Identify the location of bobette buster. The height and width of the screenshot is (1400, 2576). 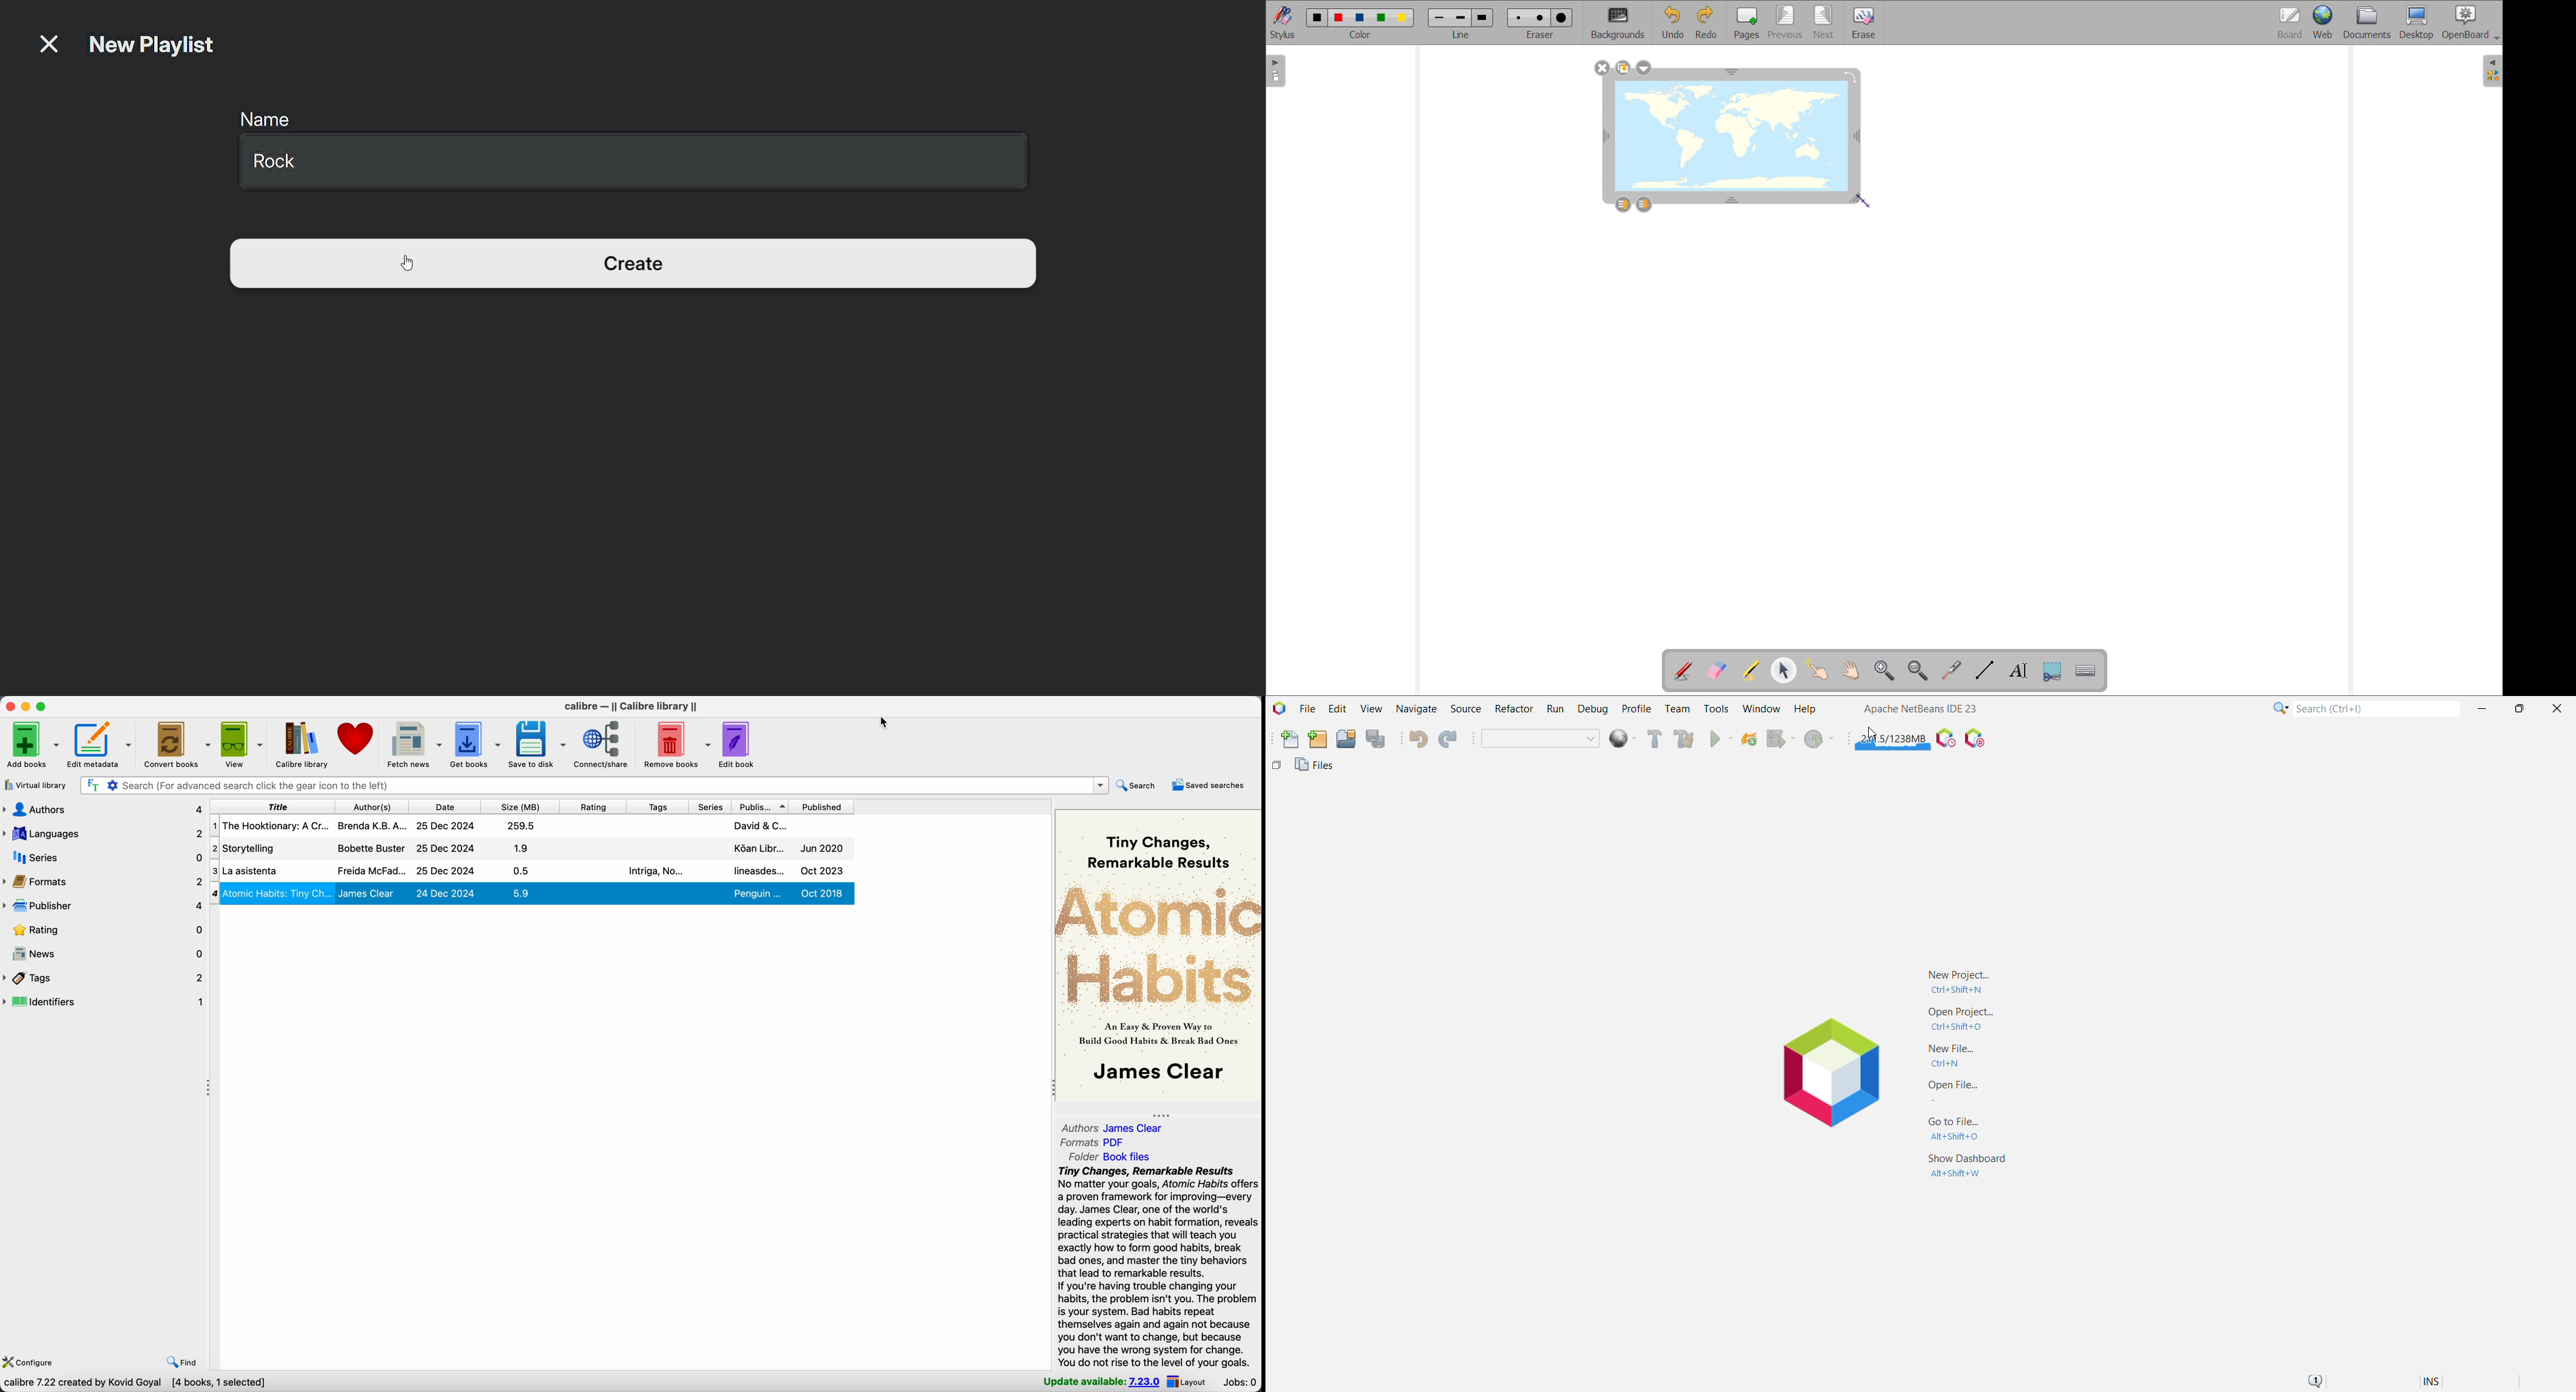
(370, 849).